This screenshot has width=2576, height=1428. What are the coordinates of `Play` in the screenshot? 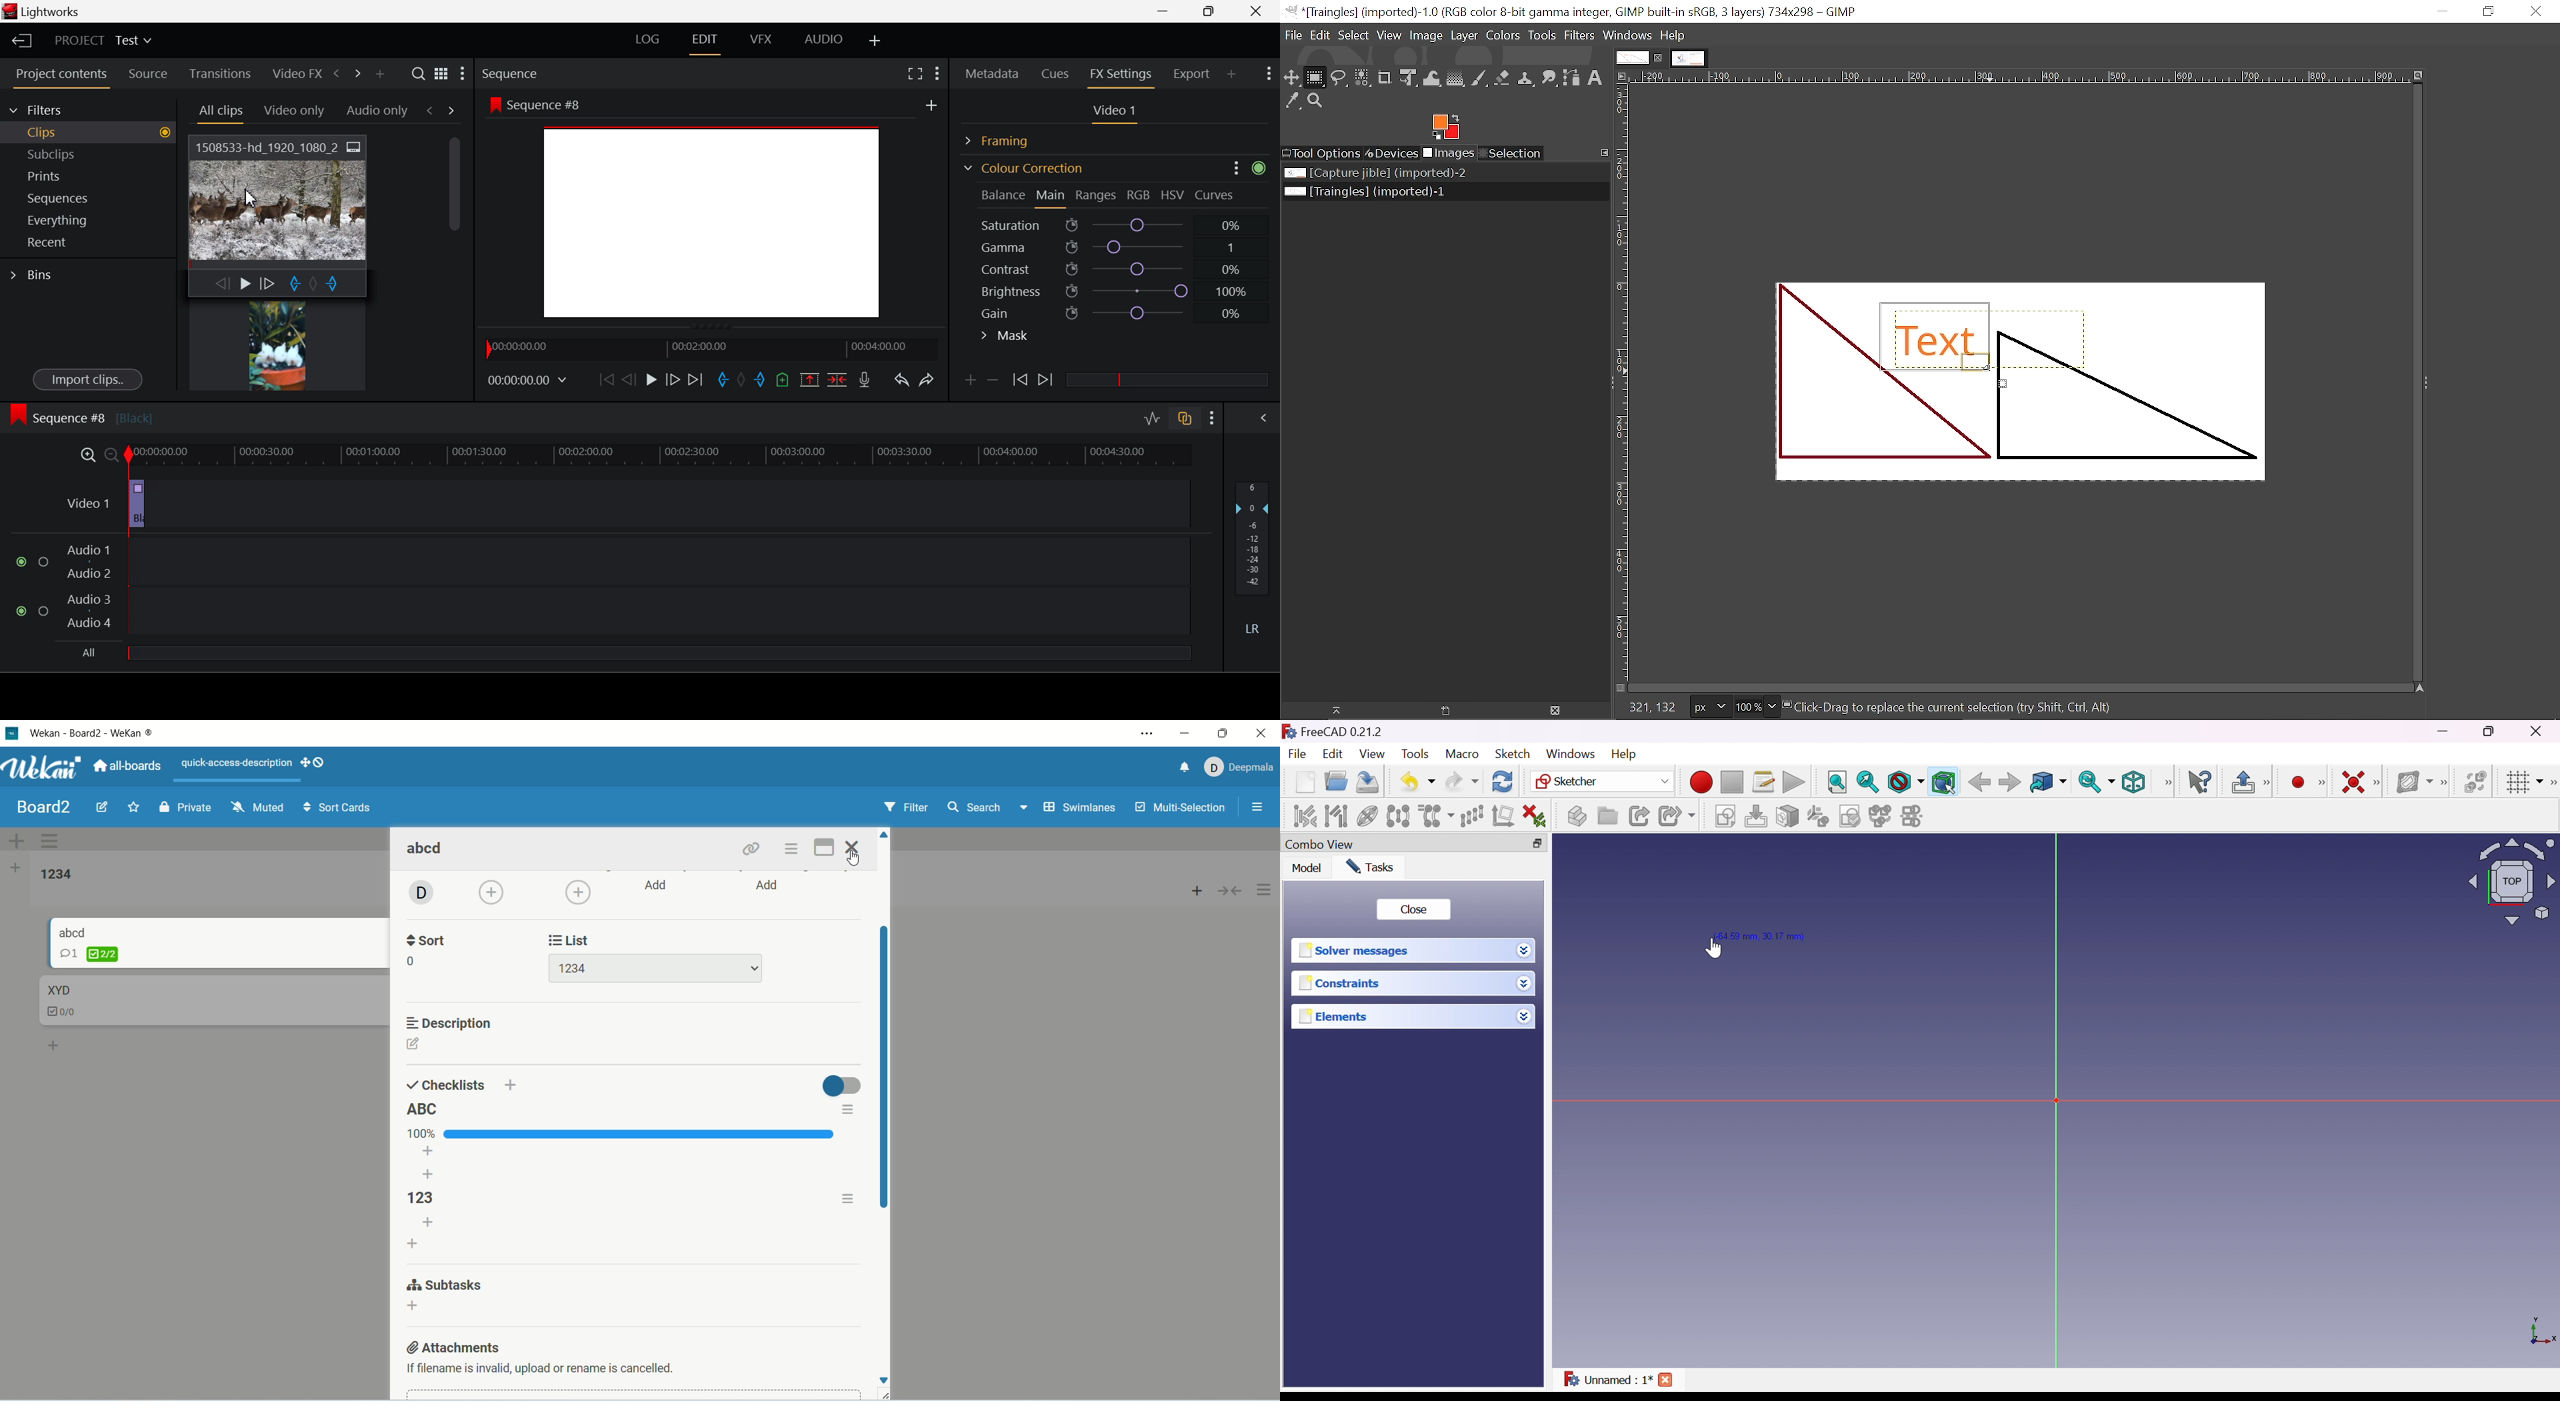 It's located at (649, 381).